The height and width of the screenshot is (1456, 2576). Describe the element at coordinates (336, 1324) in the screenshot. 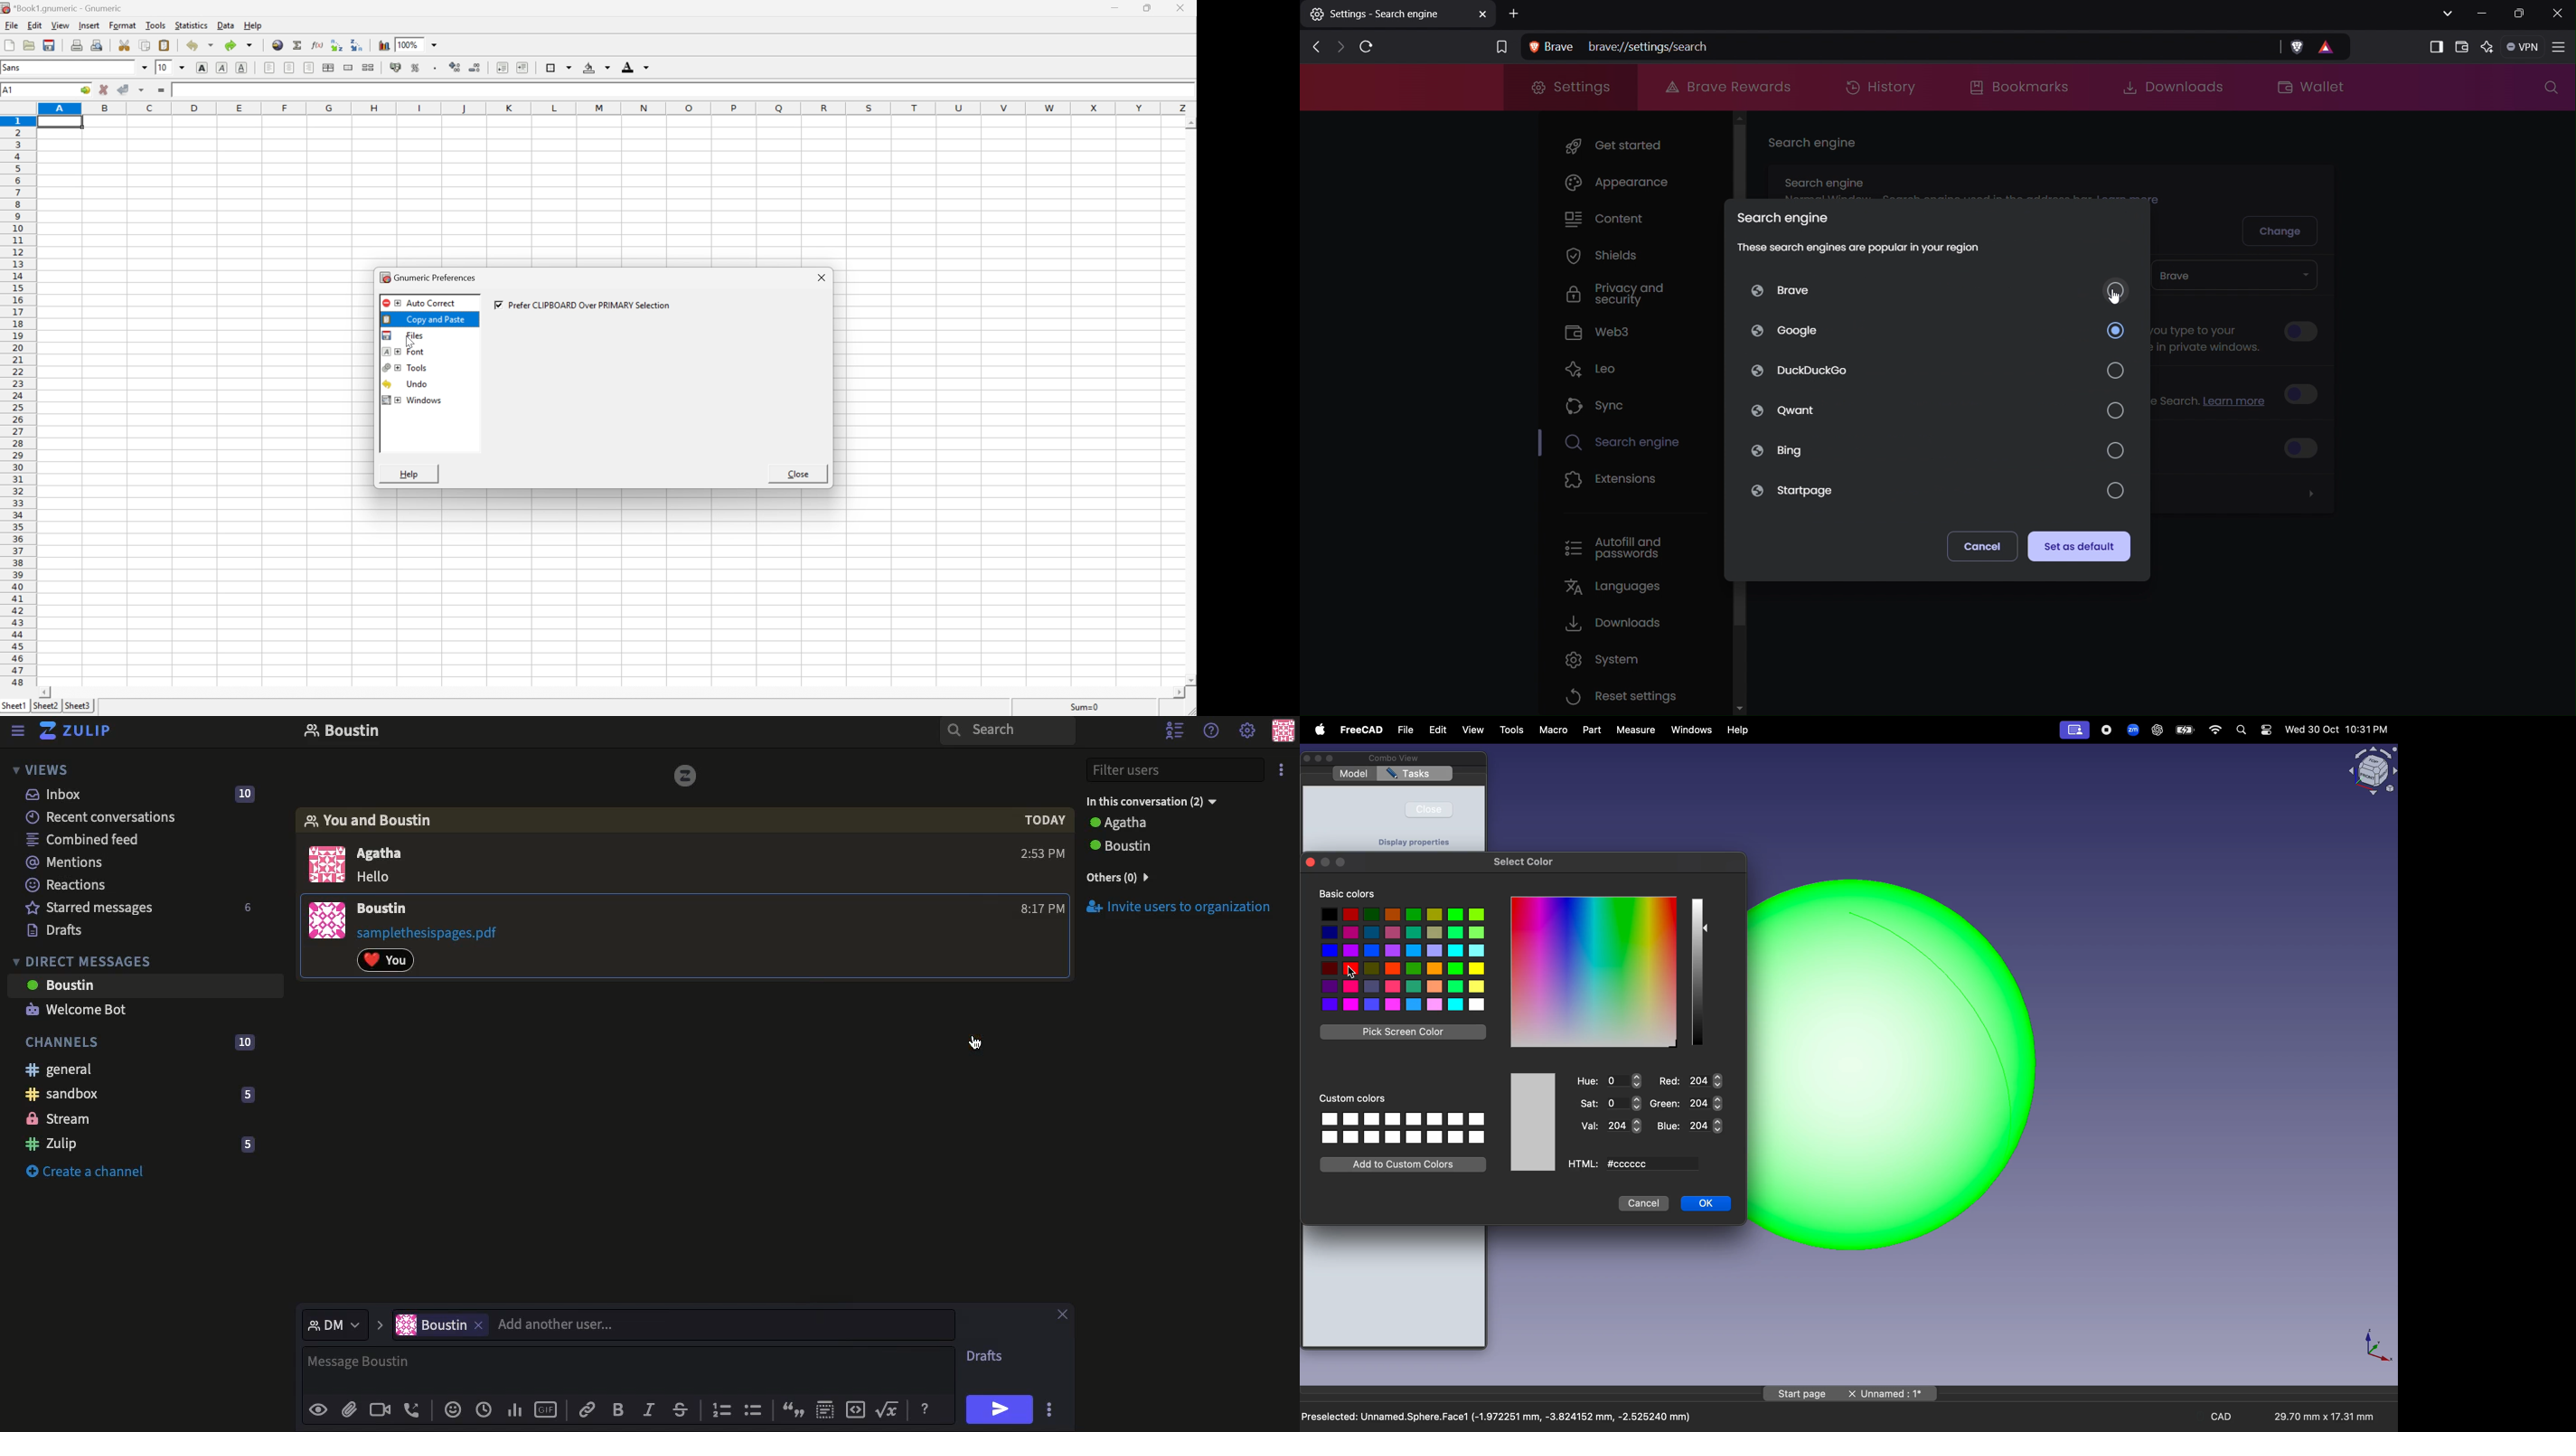

I see `select message type` at that location.